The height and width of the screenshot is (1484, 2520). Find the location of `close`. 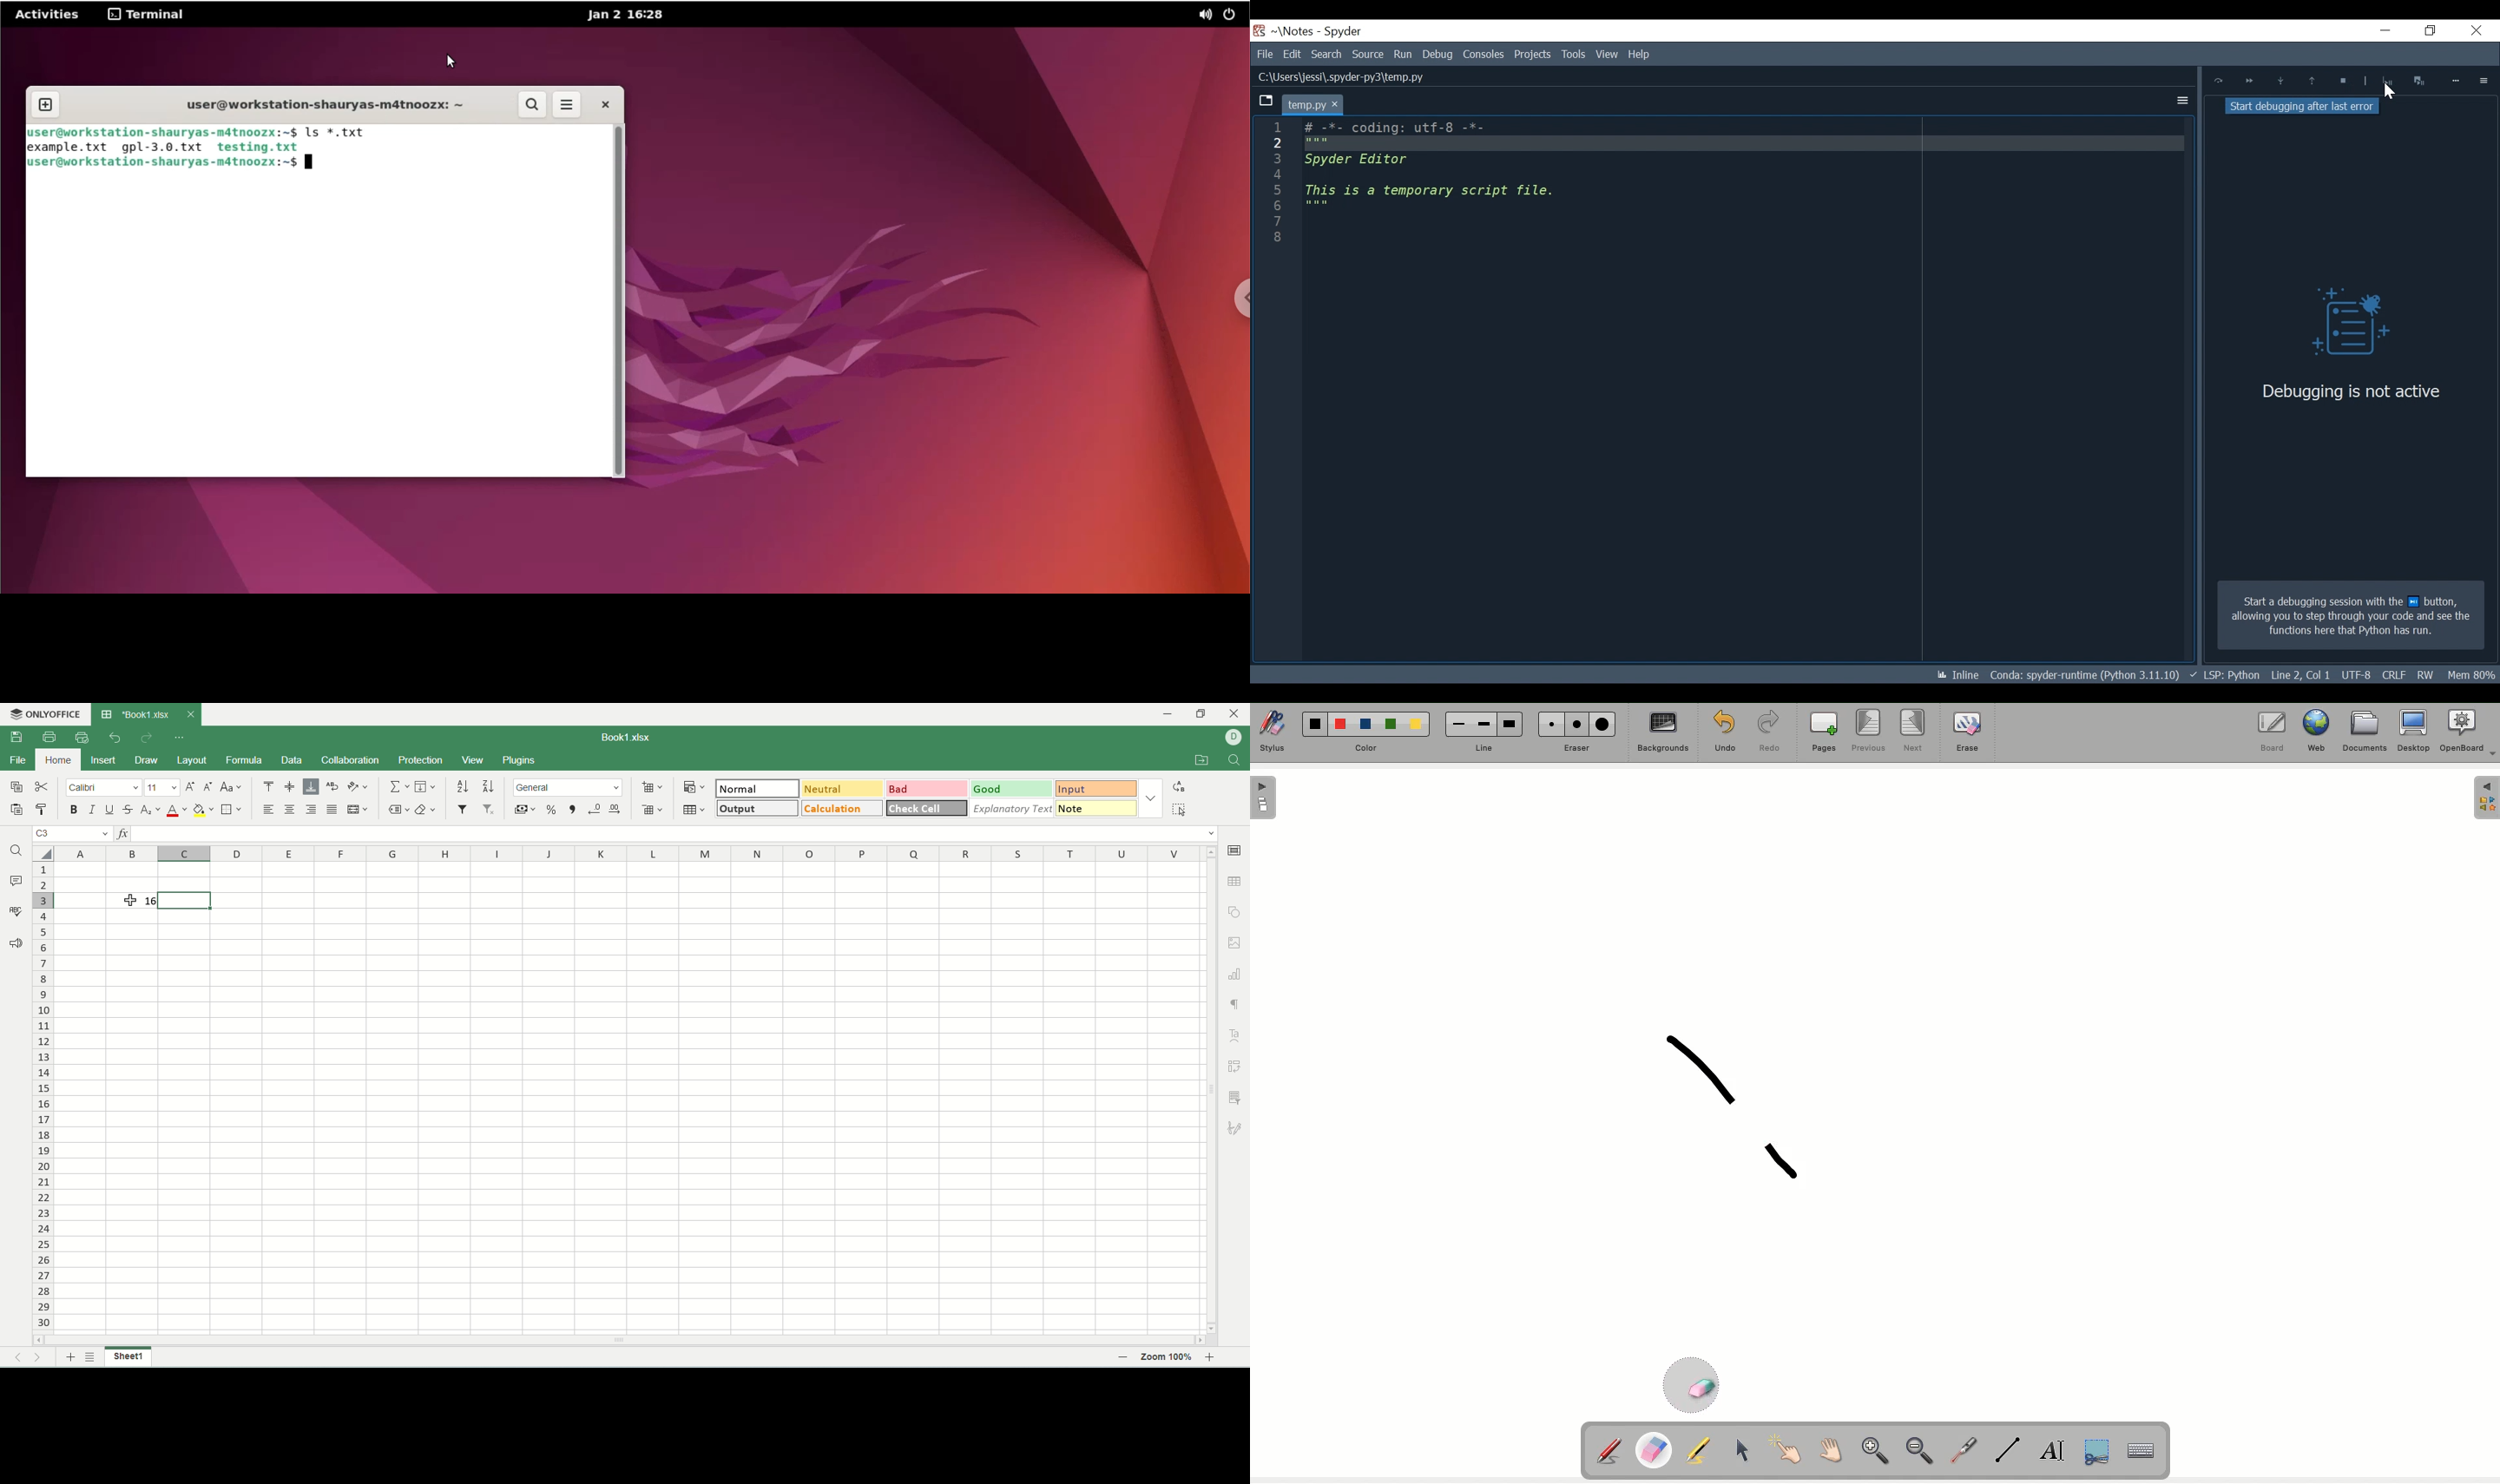

close is located at coordinates (190, 715).